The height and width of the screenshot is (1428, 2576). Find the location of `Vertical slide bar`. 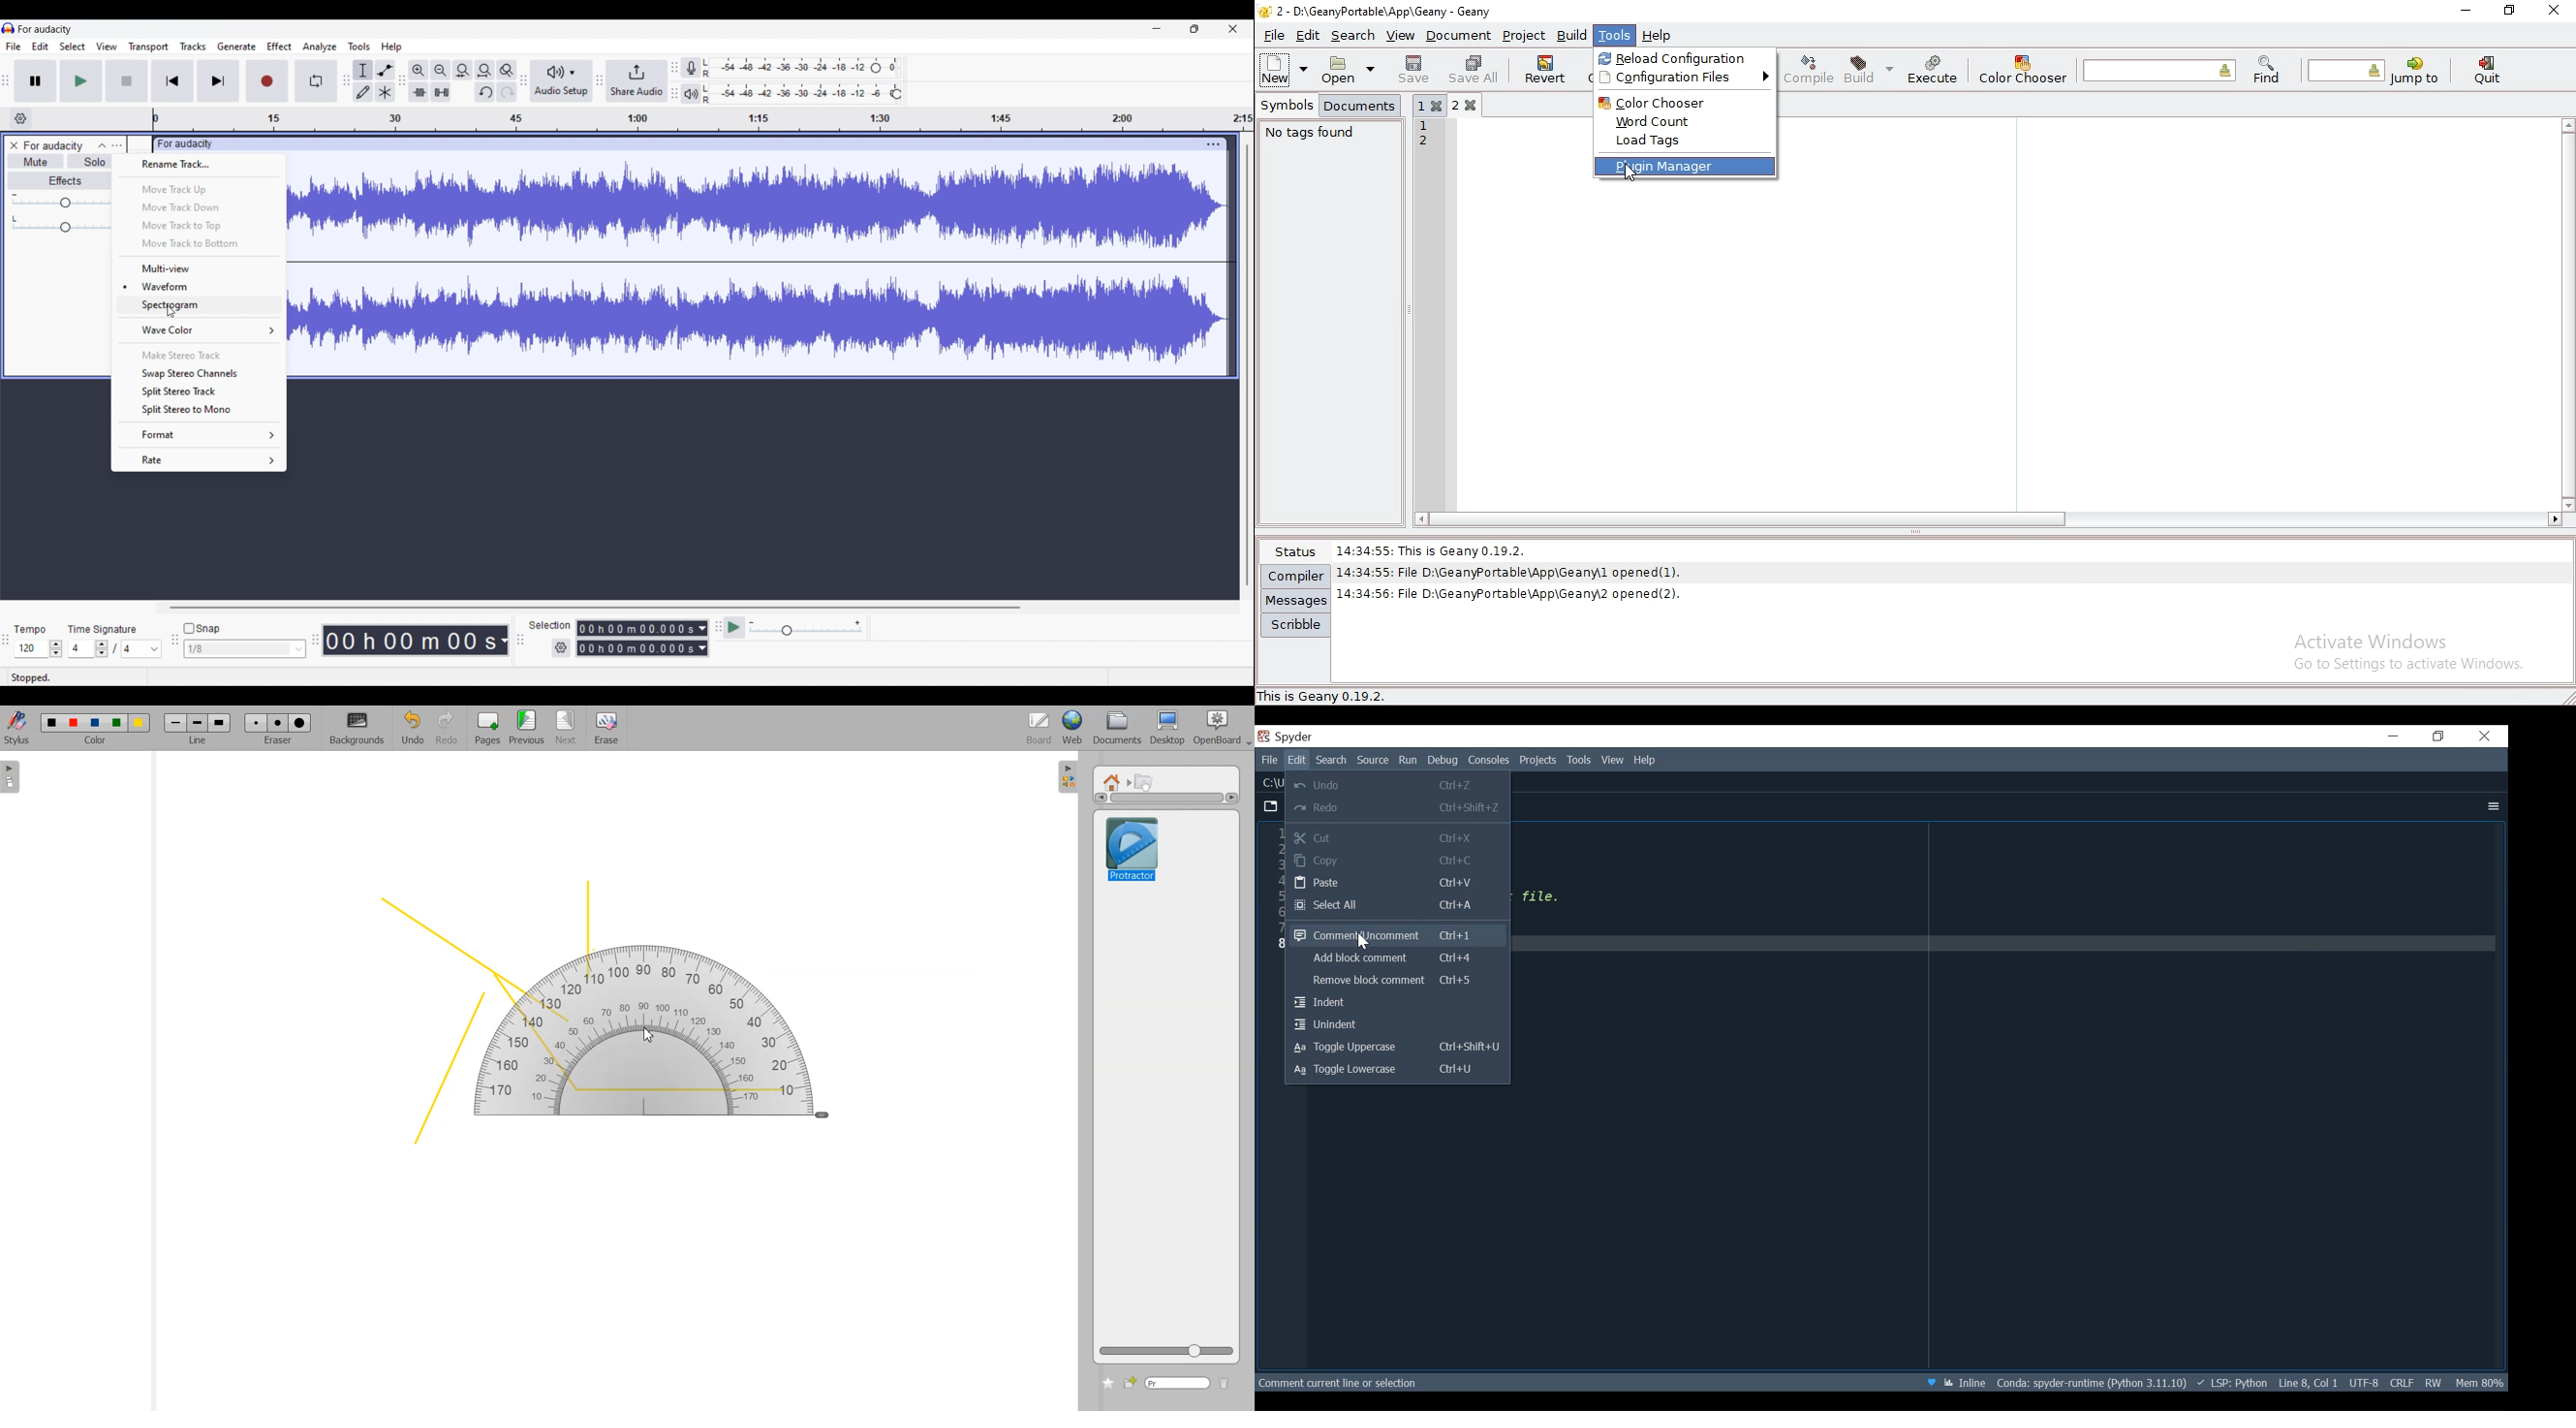

Vertical slide bar is located at coordinates (1248, 365).